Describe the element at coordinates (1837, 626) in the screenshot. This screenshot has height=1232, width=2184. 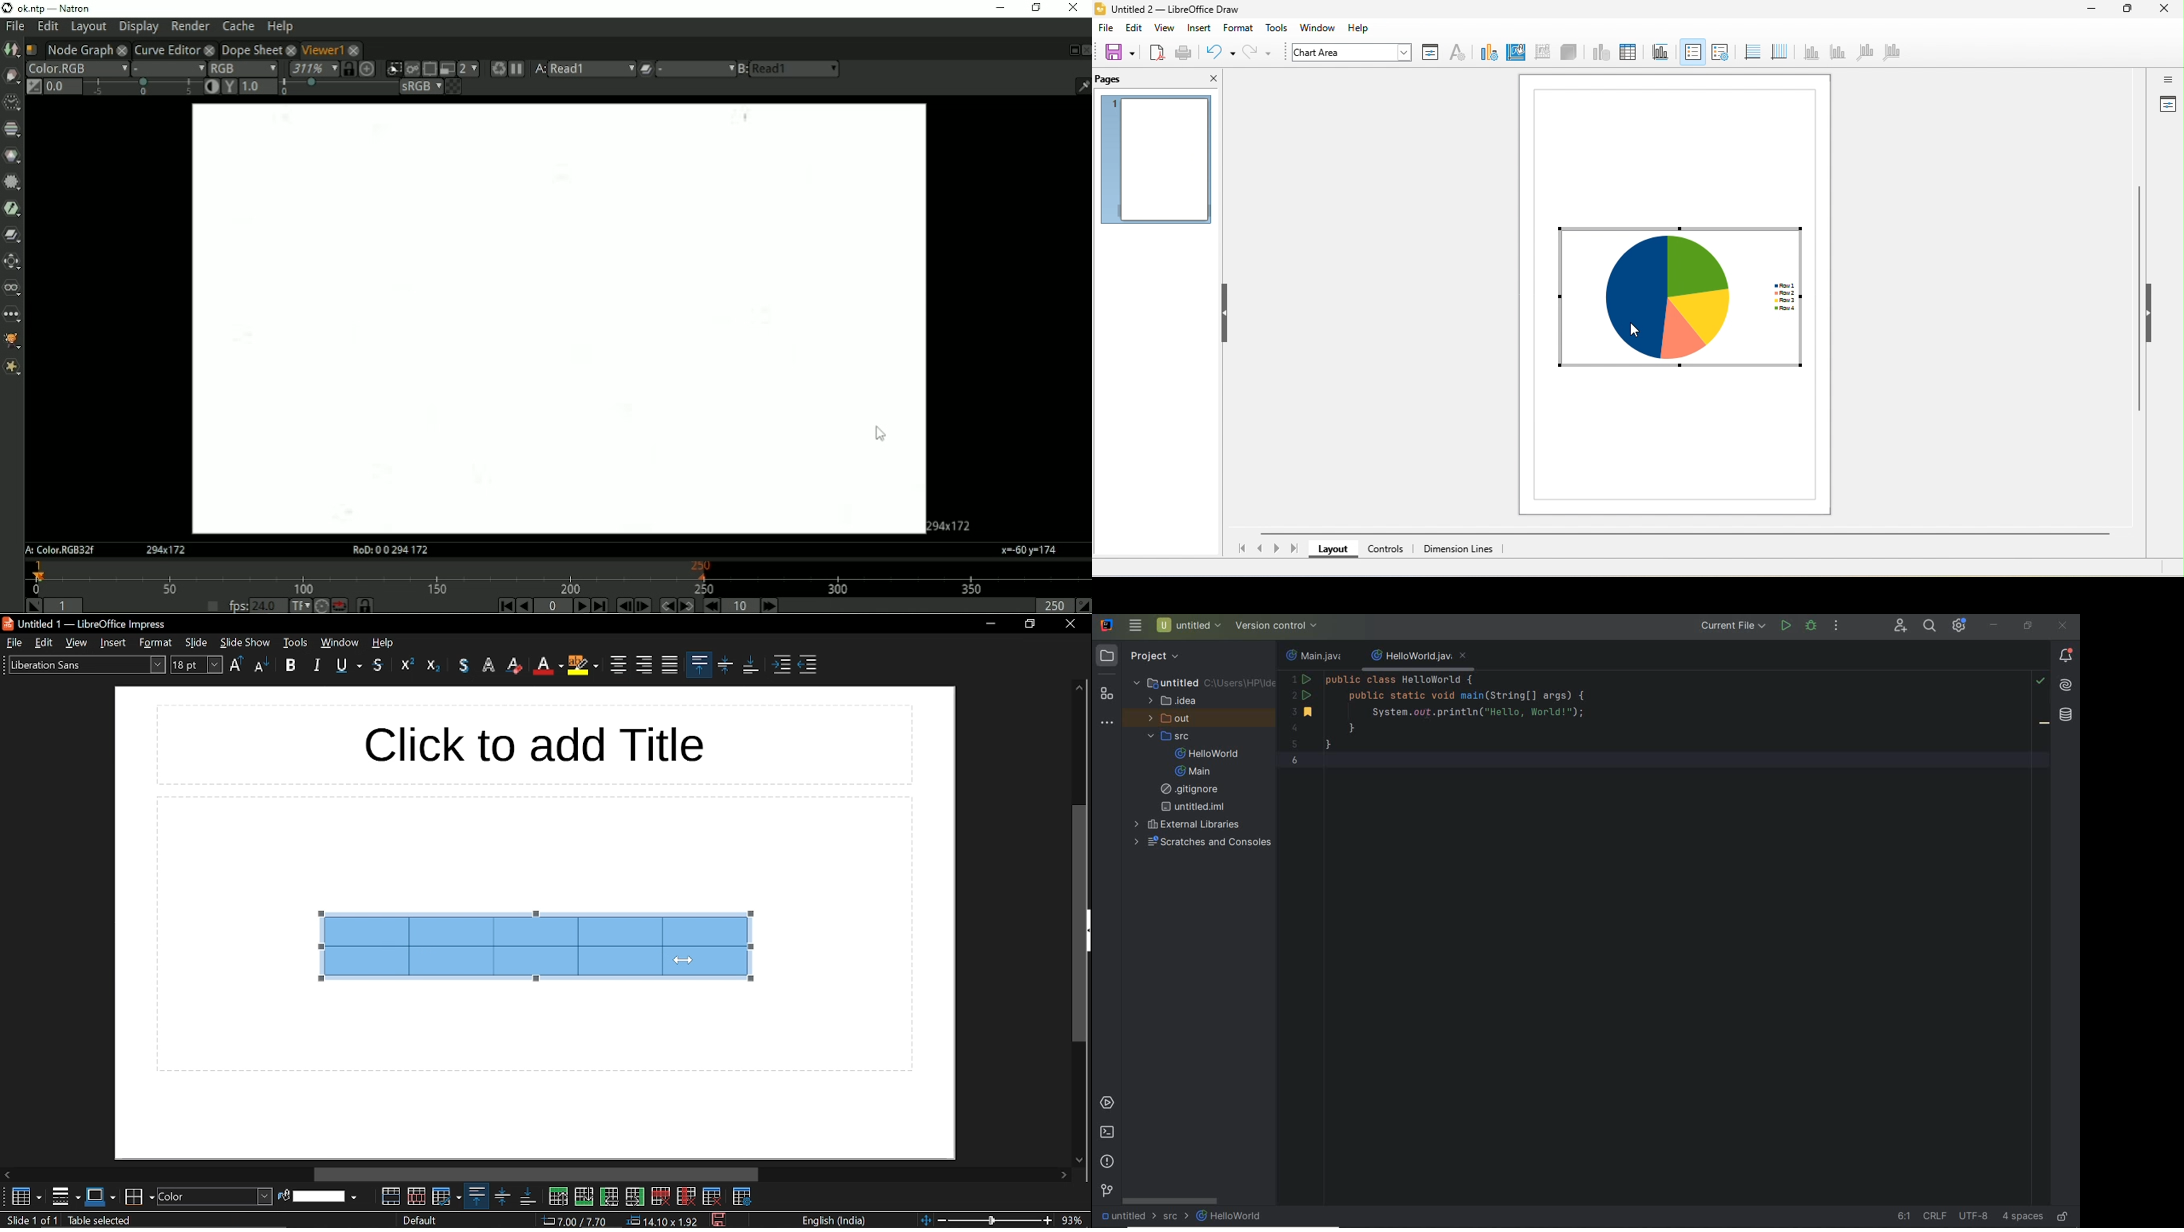
I see `more actions` at that location.